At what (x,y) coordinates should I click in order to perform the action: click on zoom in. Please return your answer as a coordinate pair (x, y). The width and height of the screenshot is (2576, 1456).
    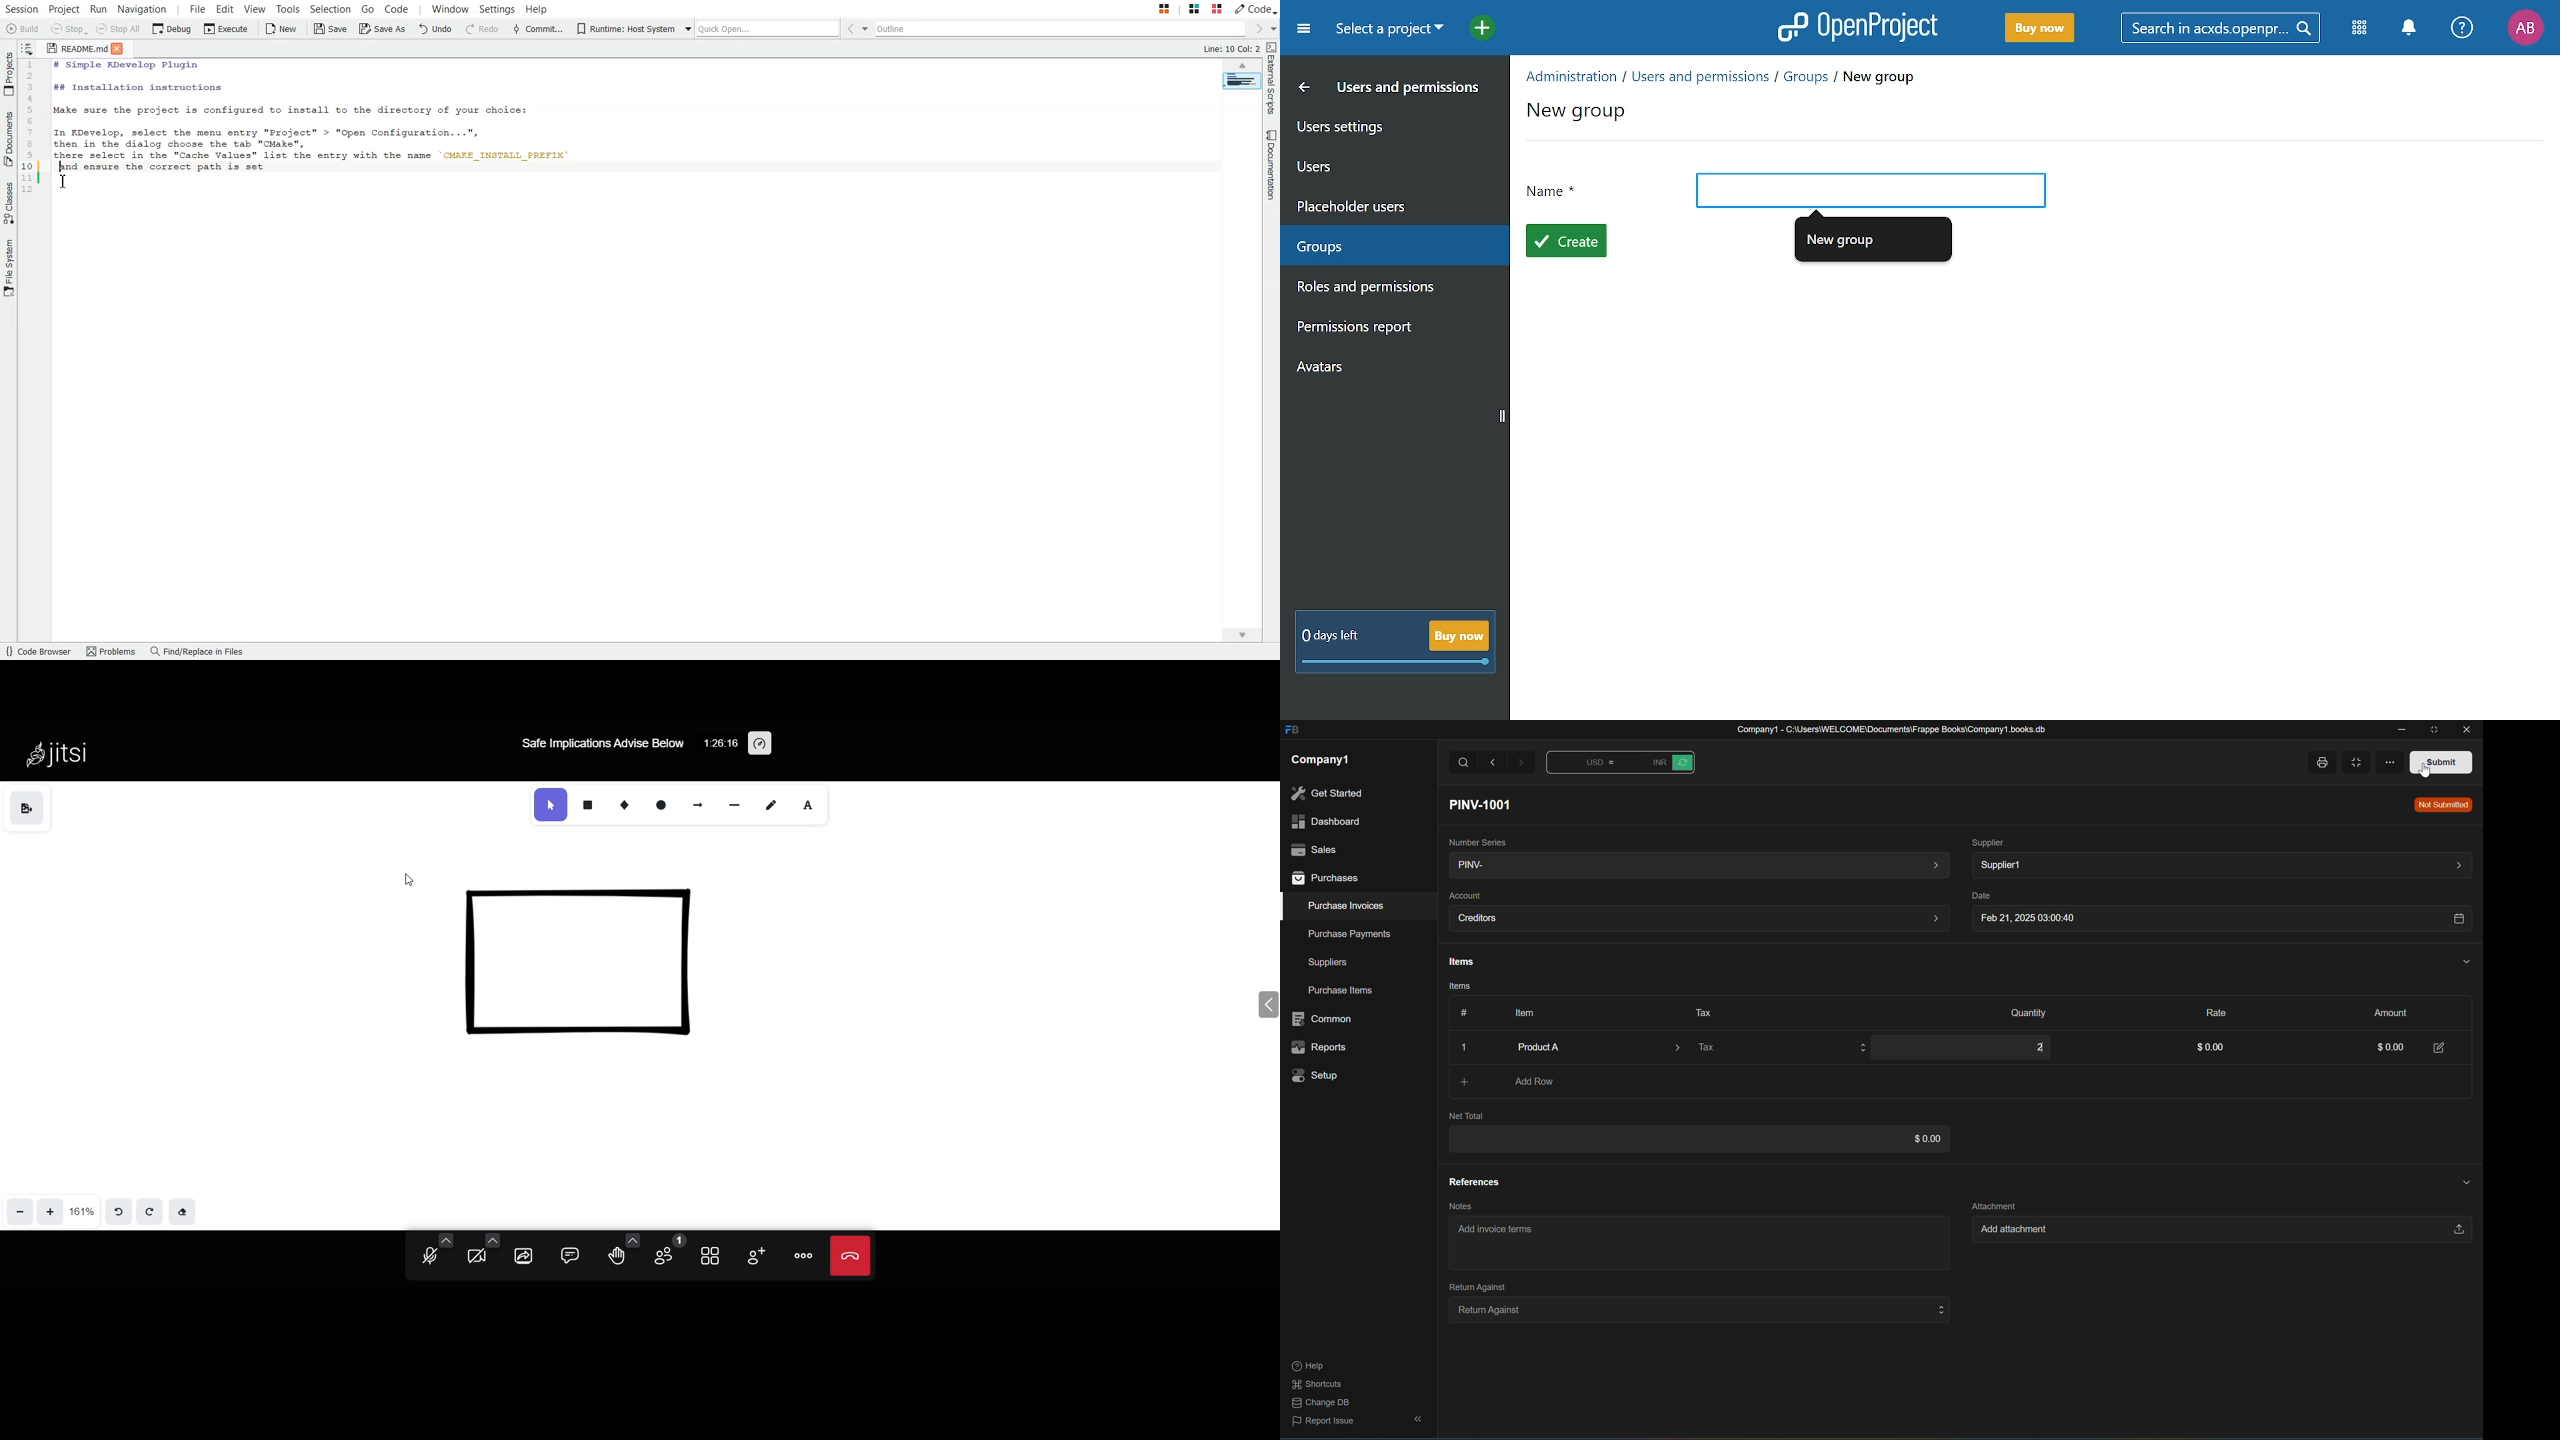
    Looking at the image, I should click on (48, 1211).